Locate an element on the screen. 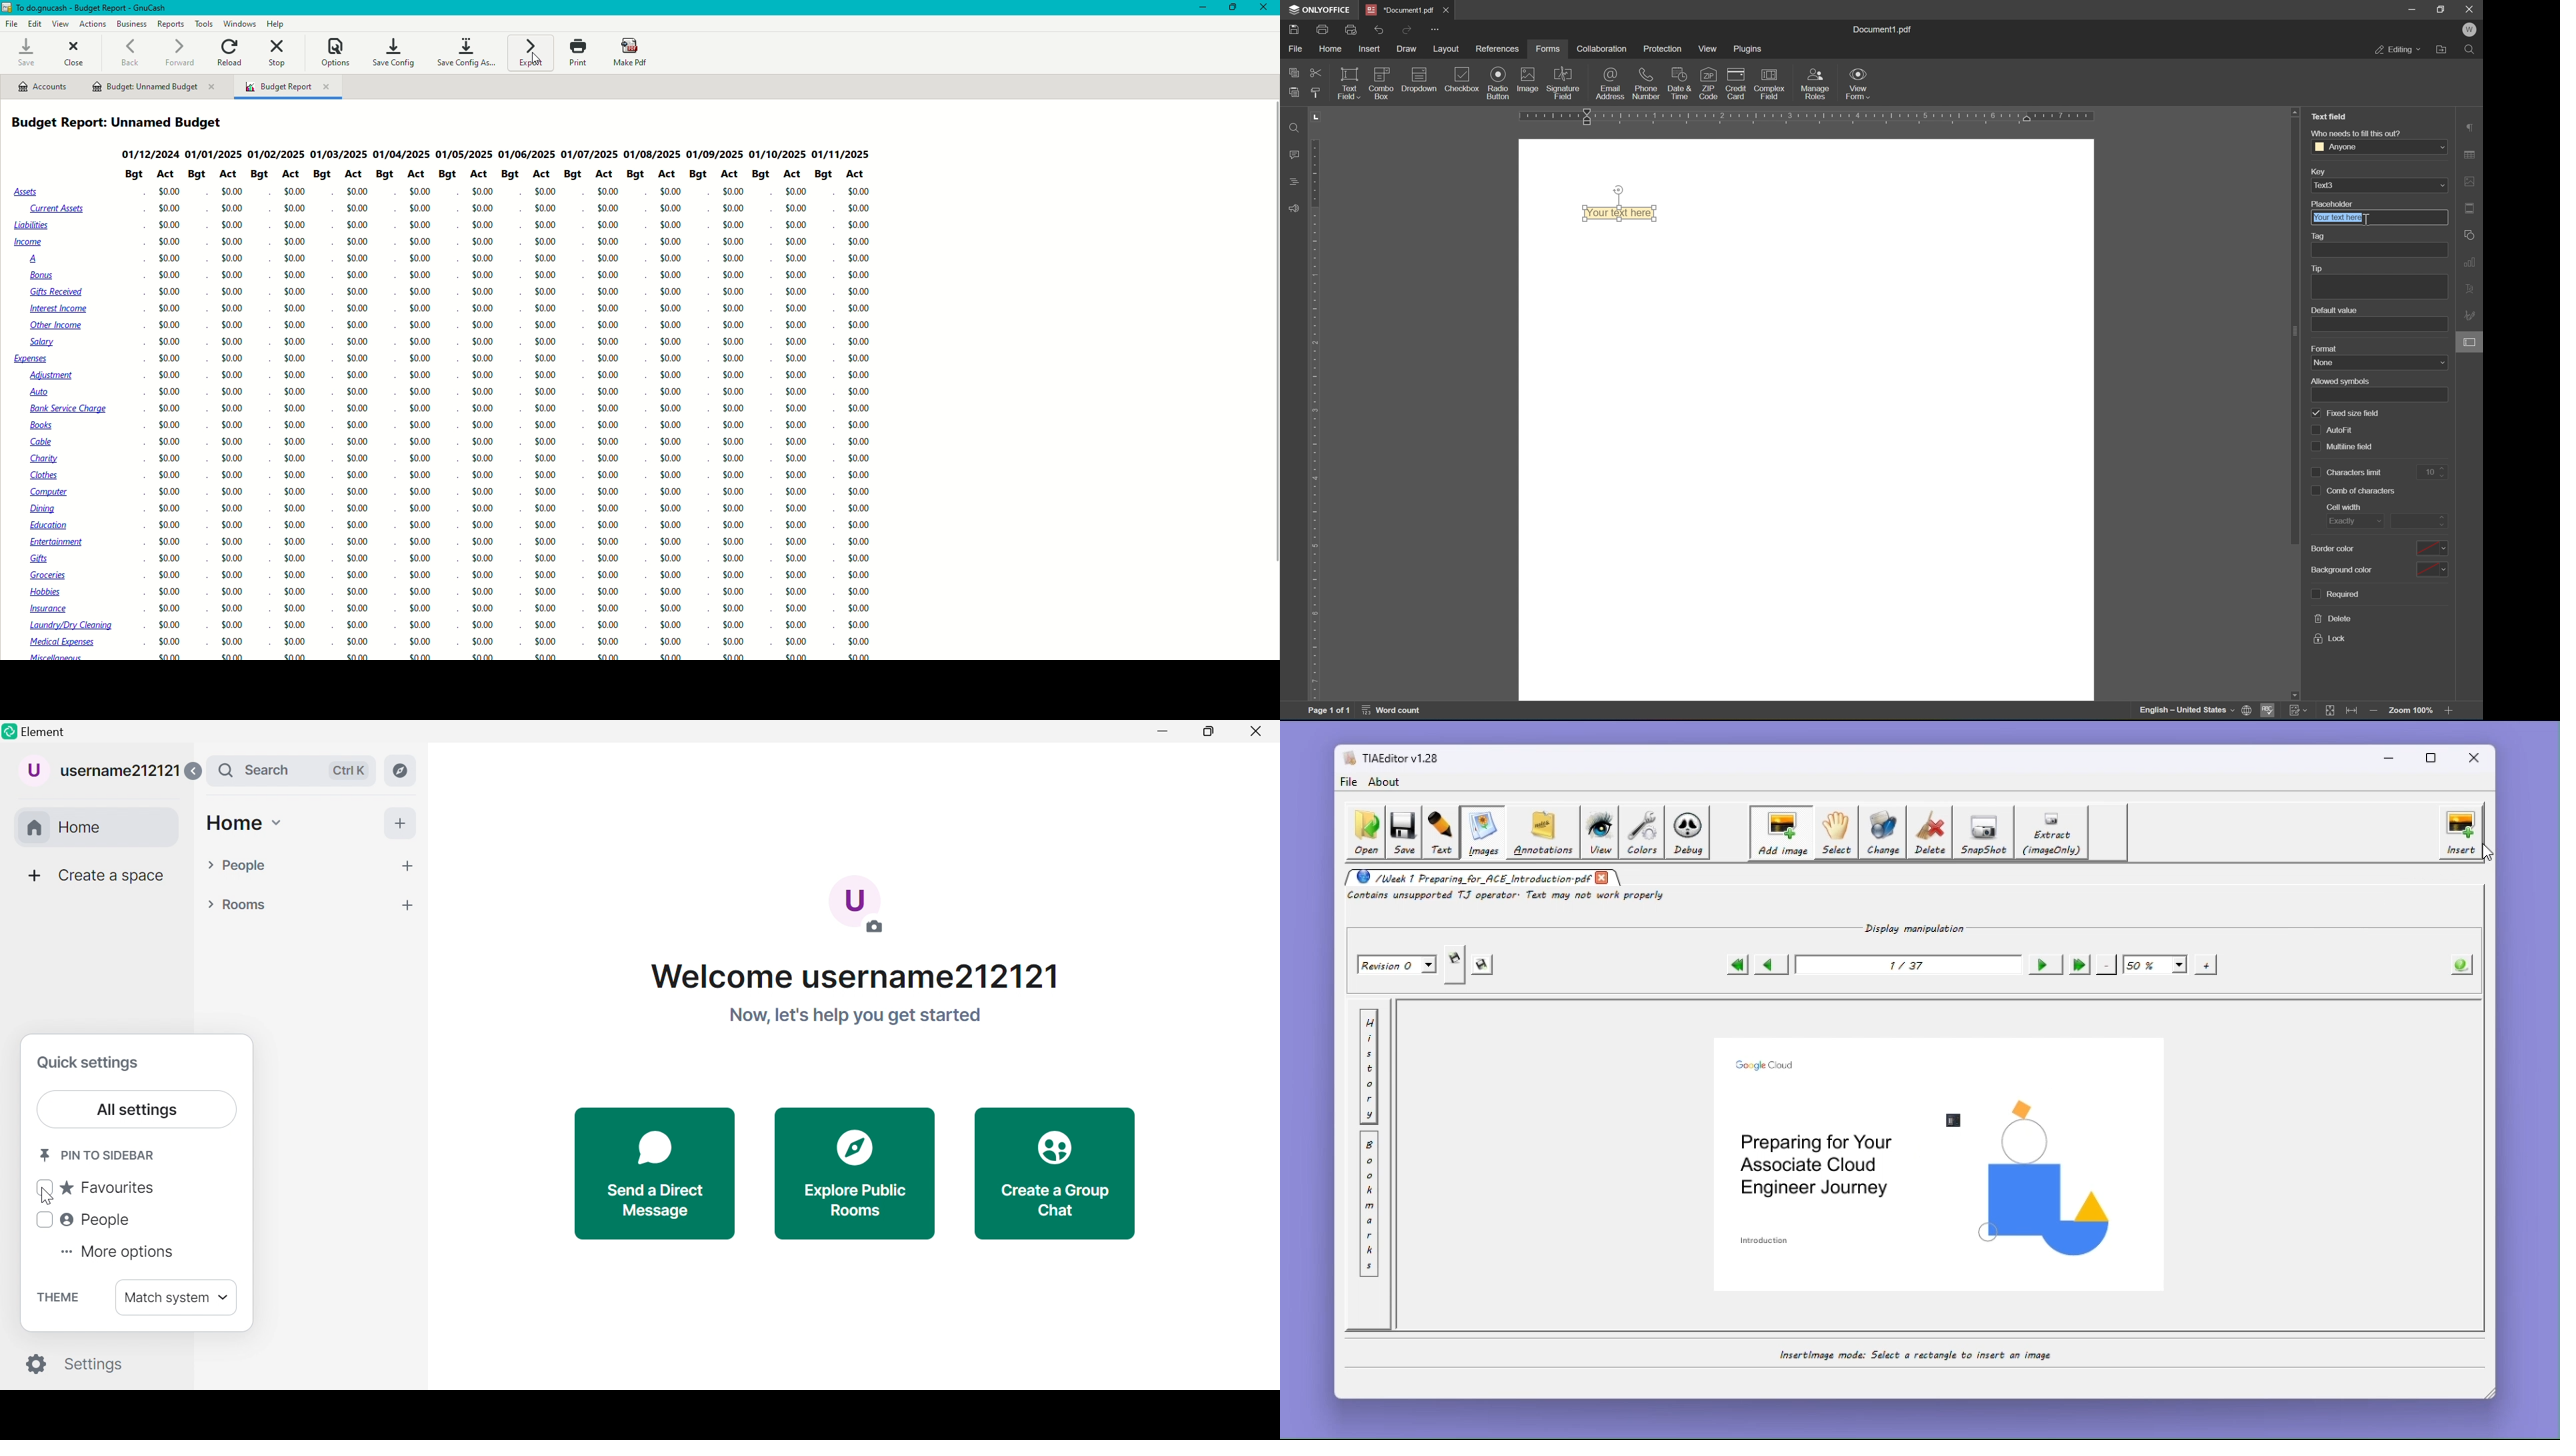 The image size is (2576, 1456). More is located at coordinates (33, 876).